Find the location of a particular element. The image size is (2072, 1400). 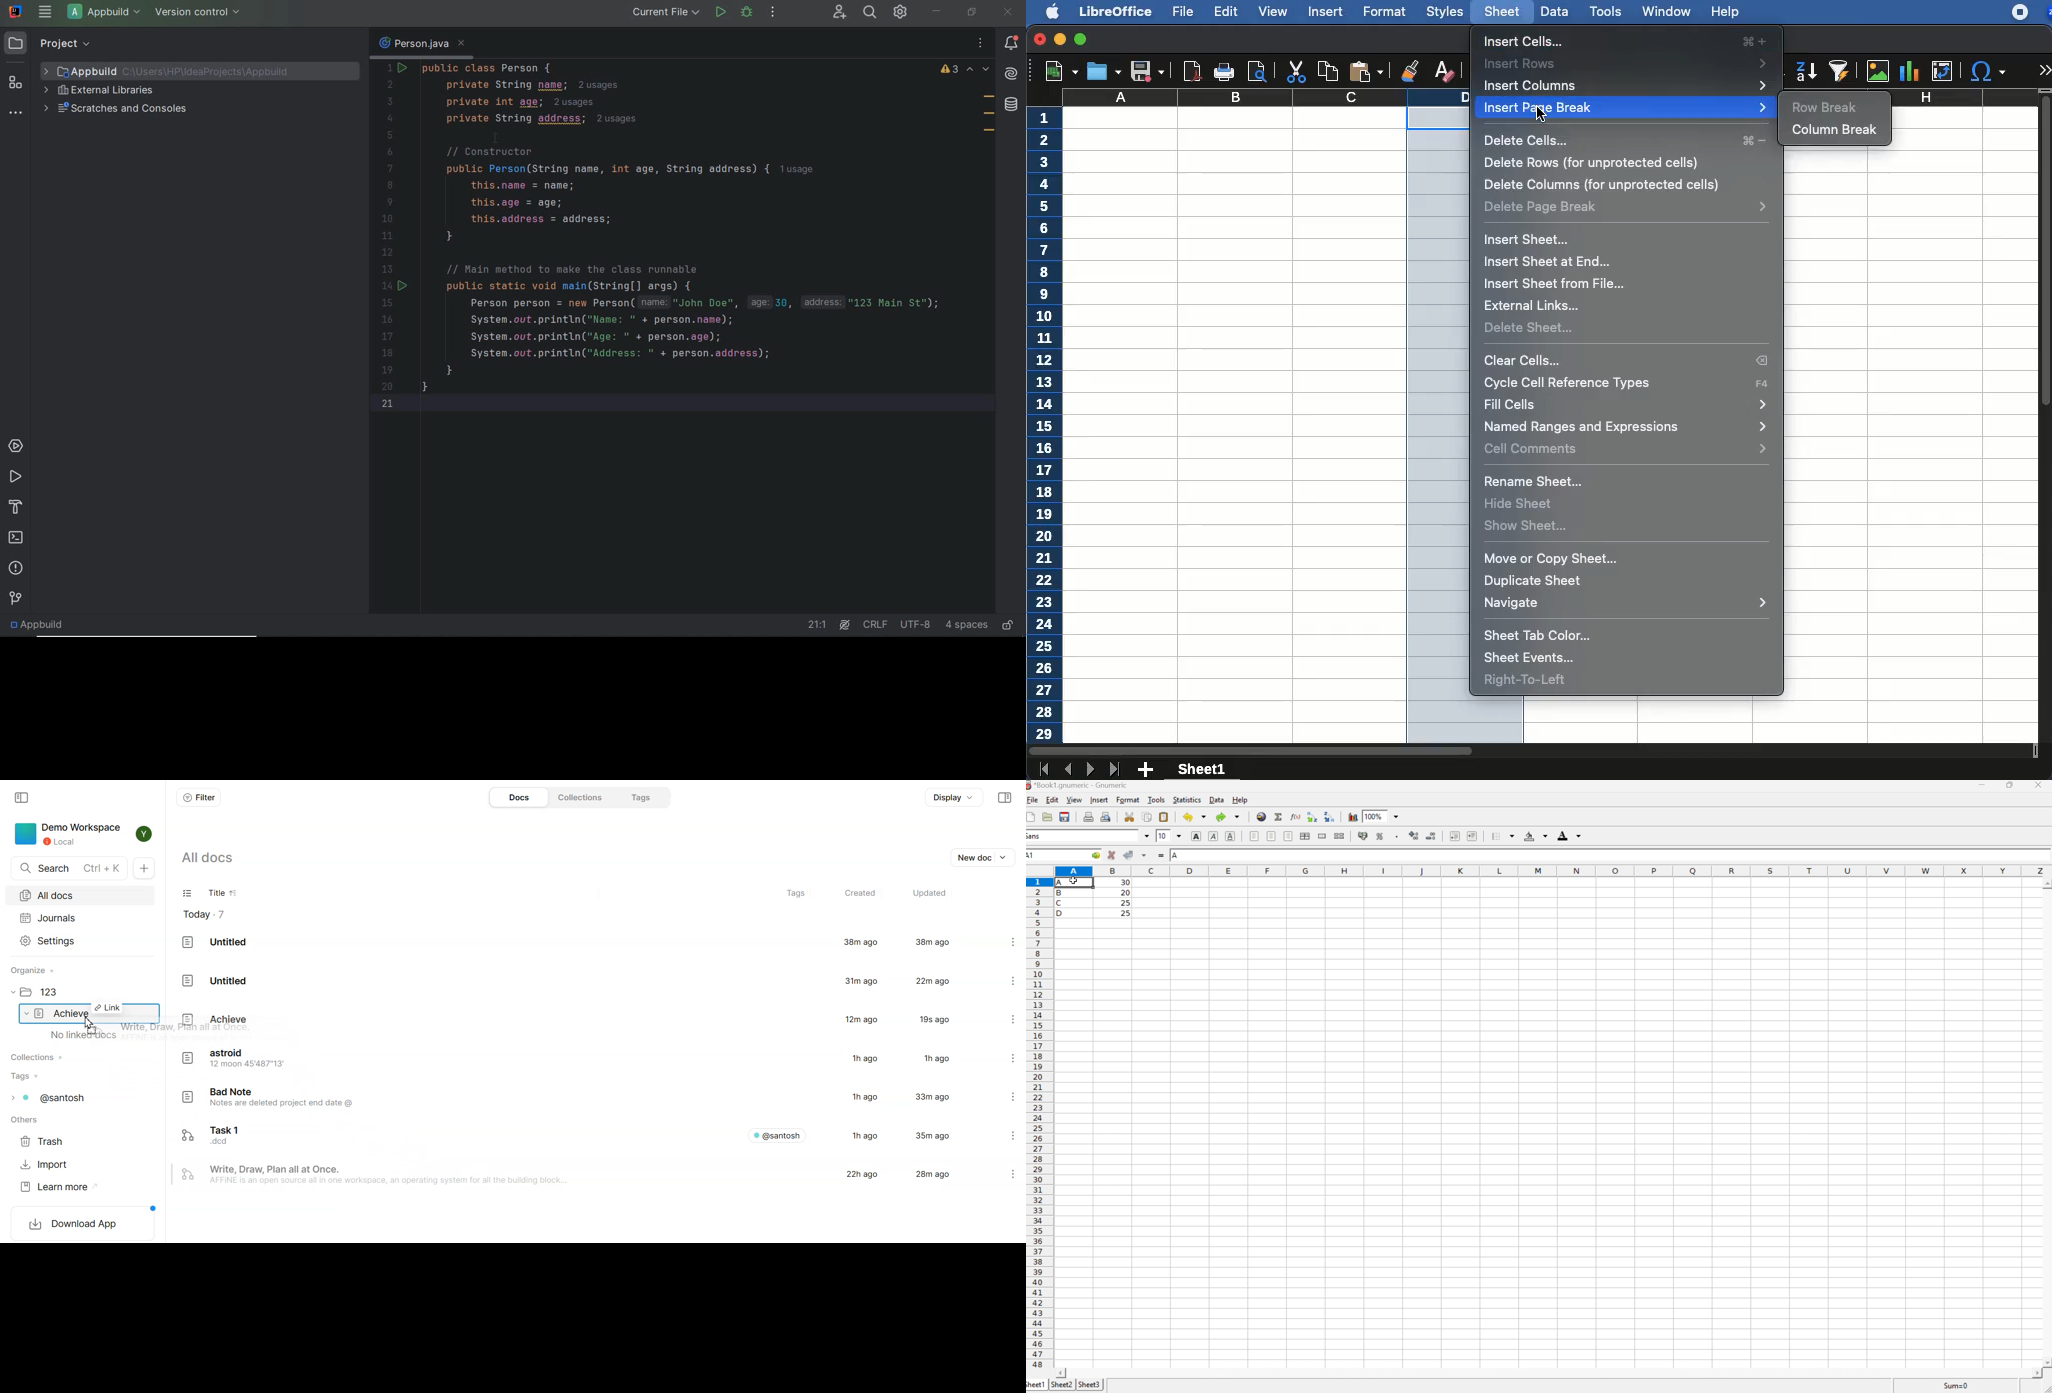

Data is located at coordinates (1216, 800).